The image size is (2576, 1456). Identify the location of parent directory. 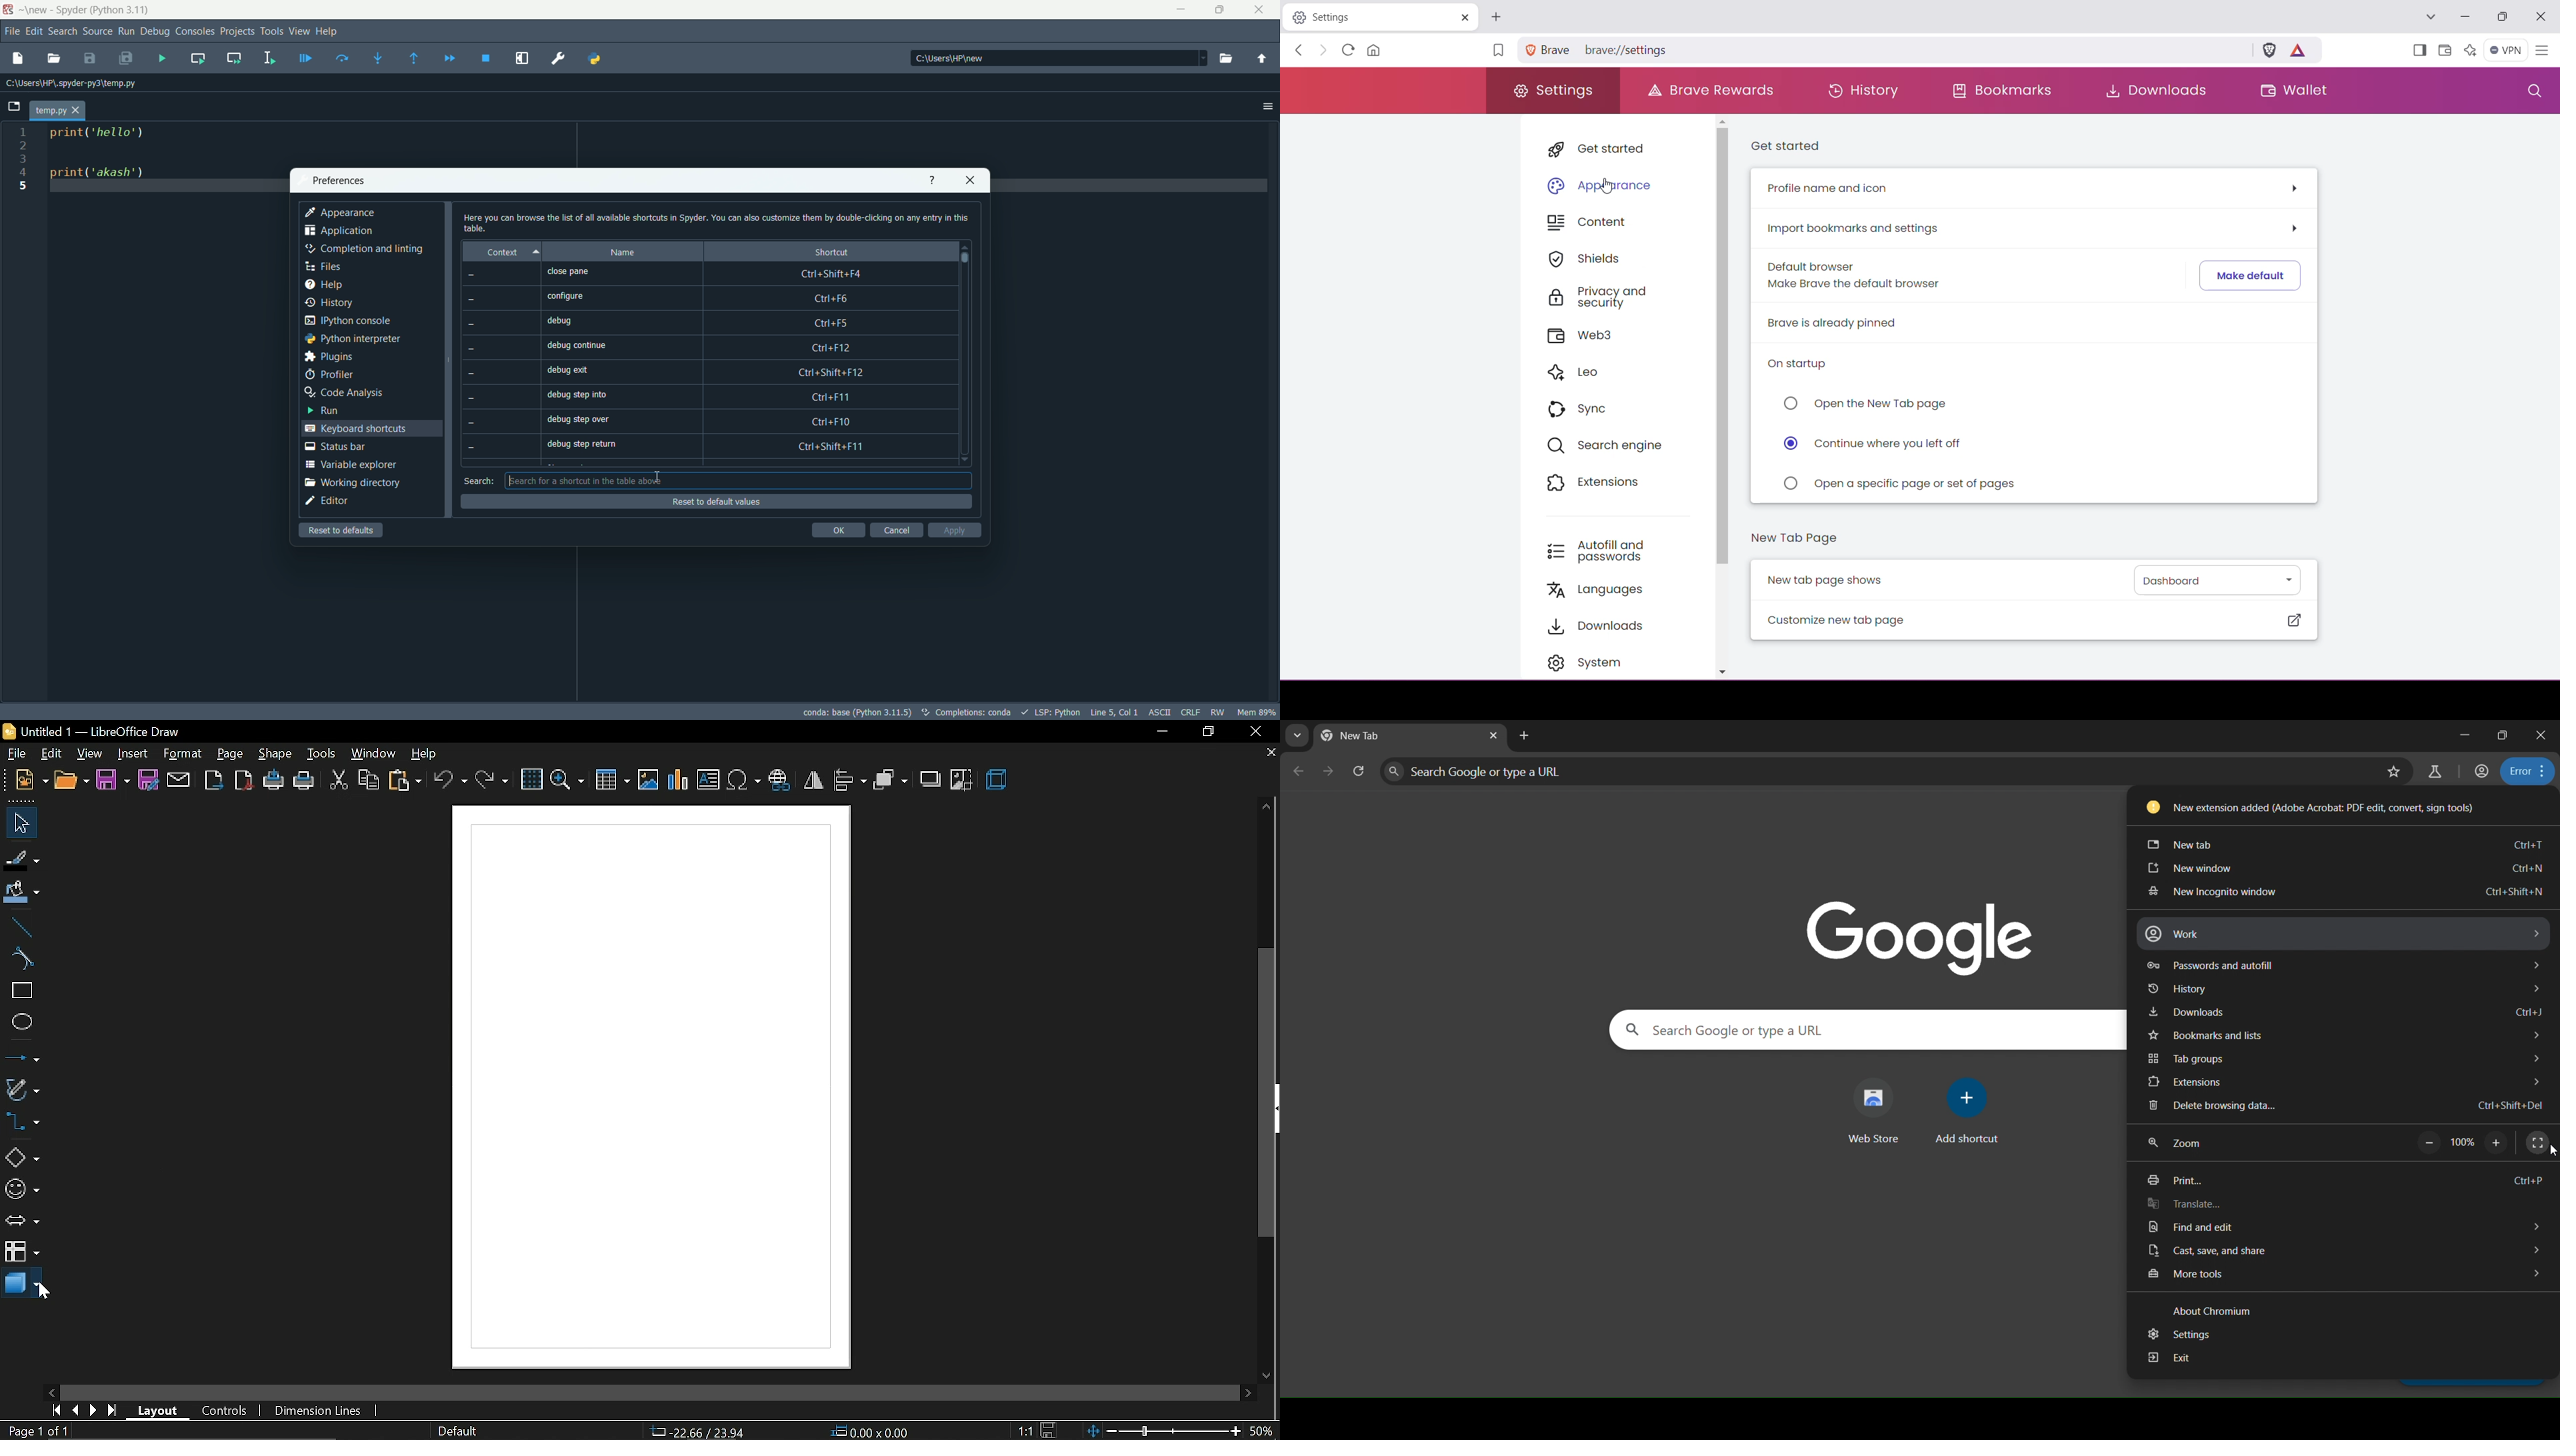
(1263, 59).